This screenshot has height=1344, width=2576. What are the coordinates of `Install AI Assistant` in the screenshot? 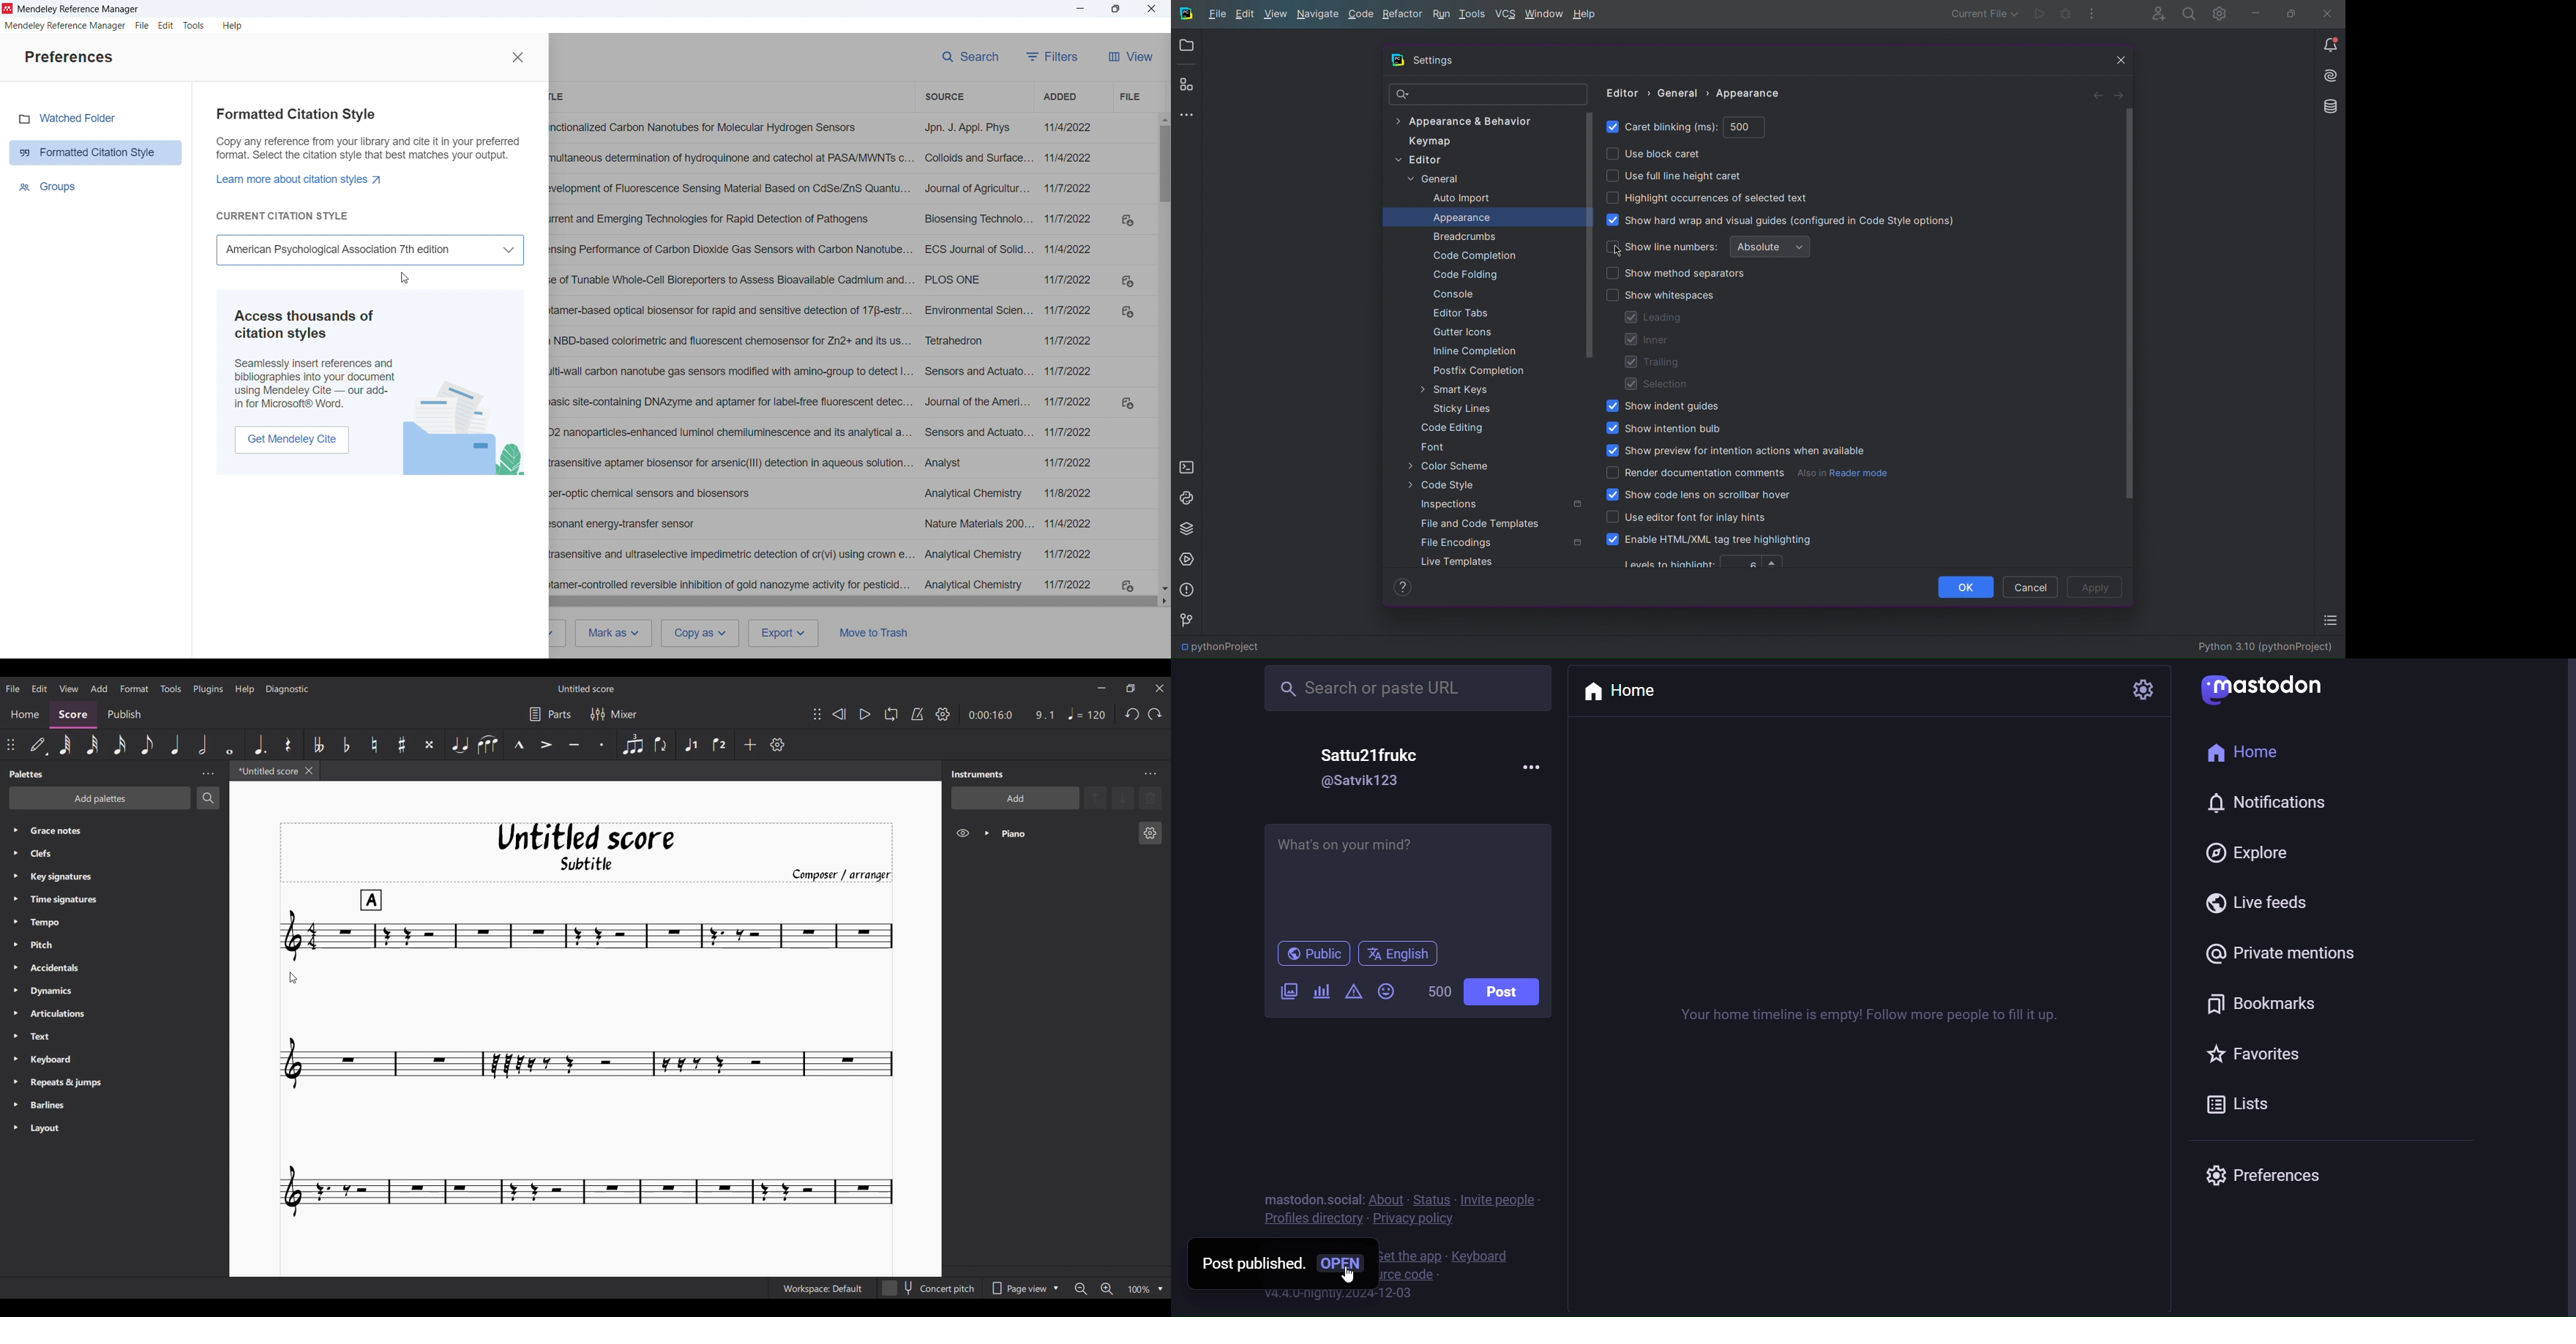 It's located at (2329, 77).